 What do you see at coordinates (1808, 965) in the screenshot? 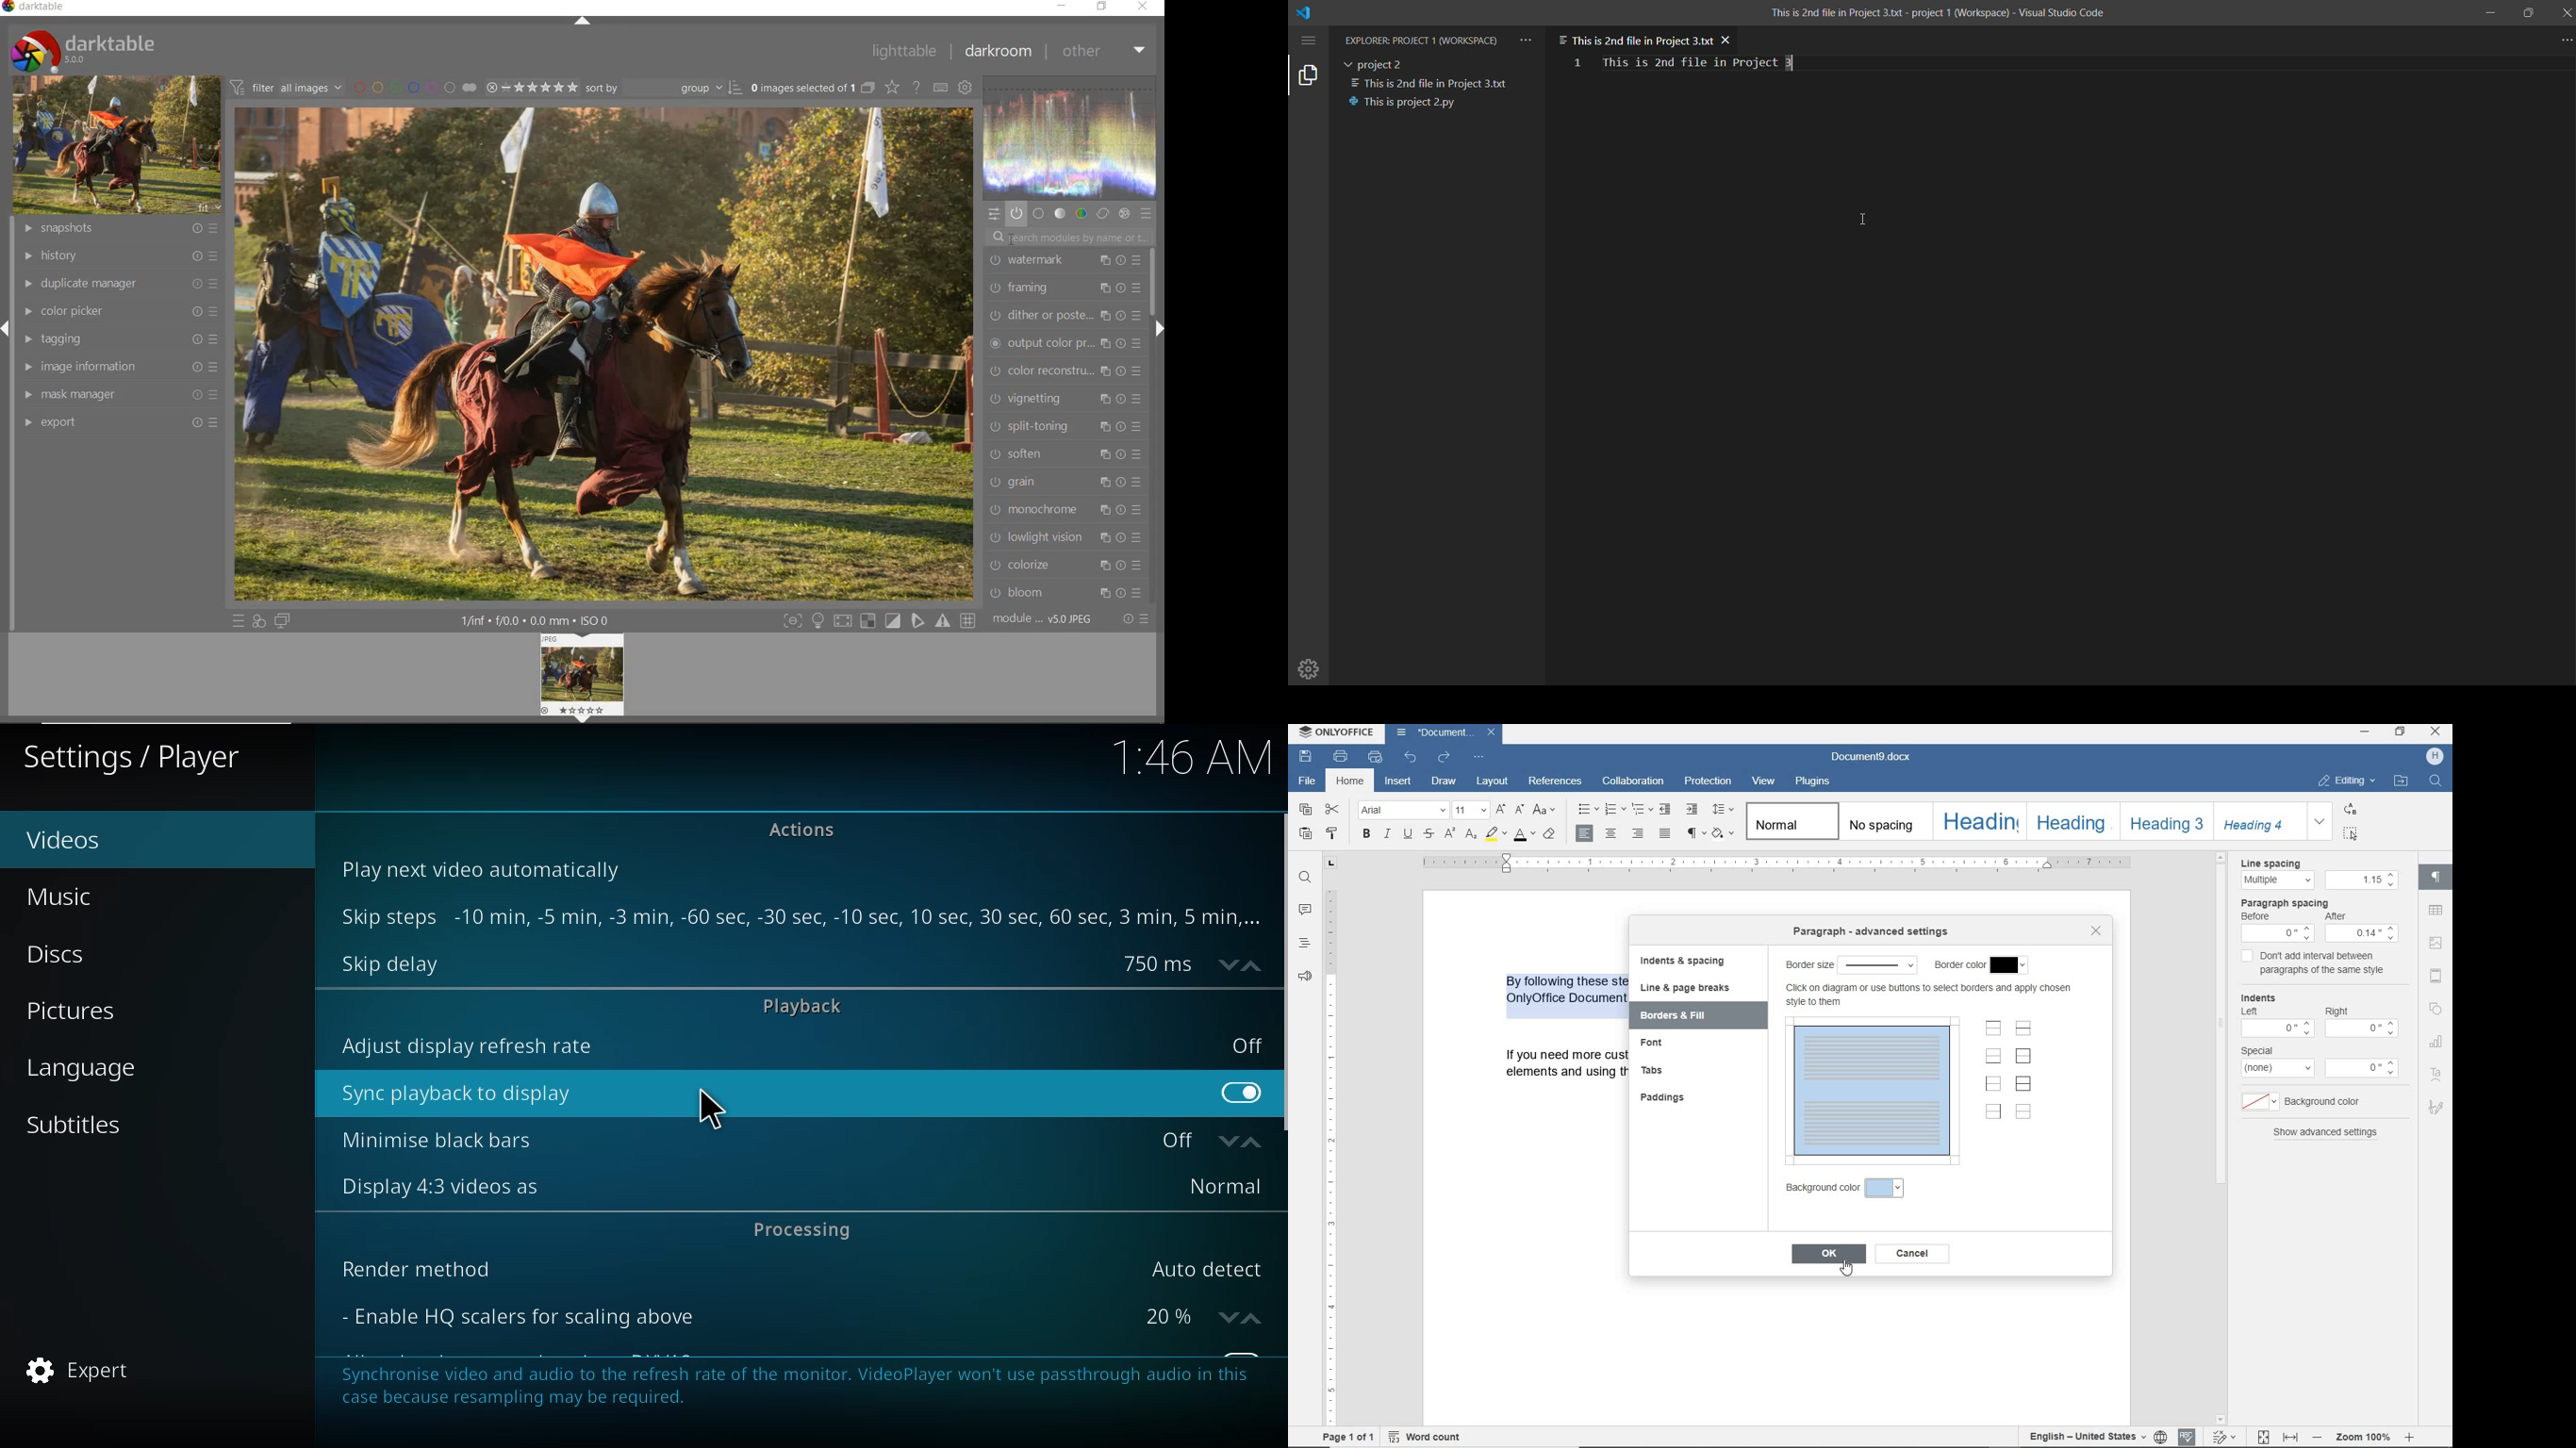
I see `border size` at bounding box center [1808, 965].